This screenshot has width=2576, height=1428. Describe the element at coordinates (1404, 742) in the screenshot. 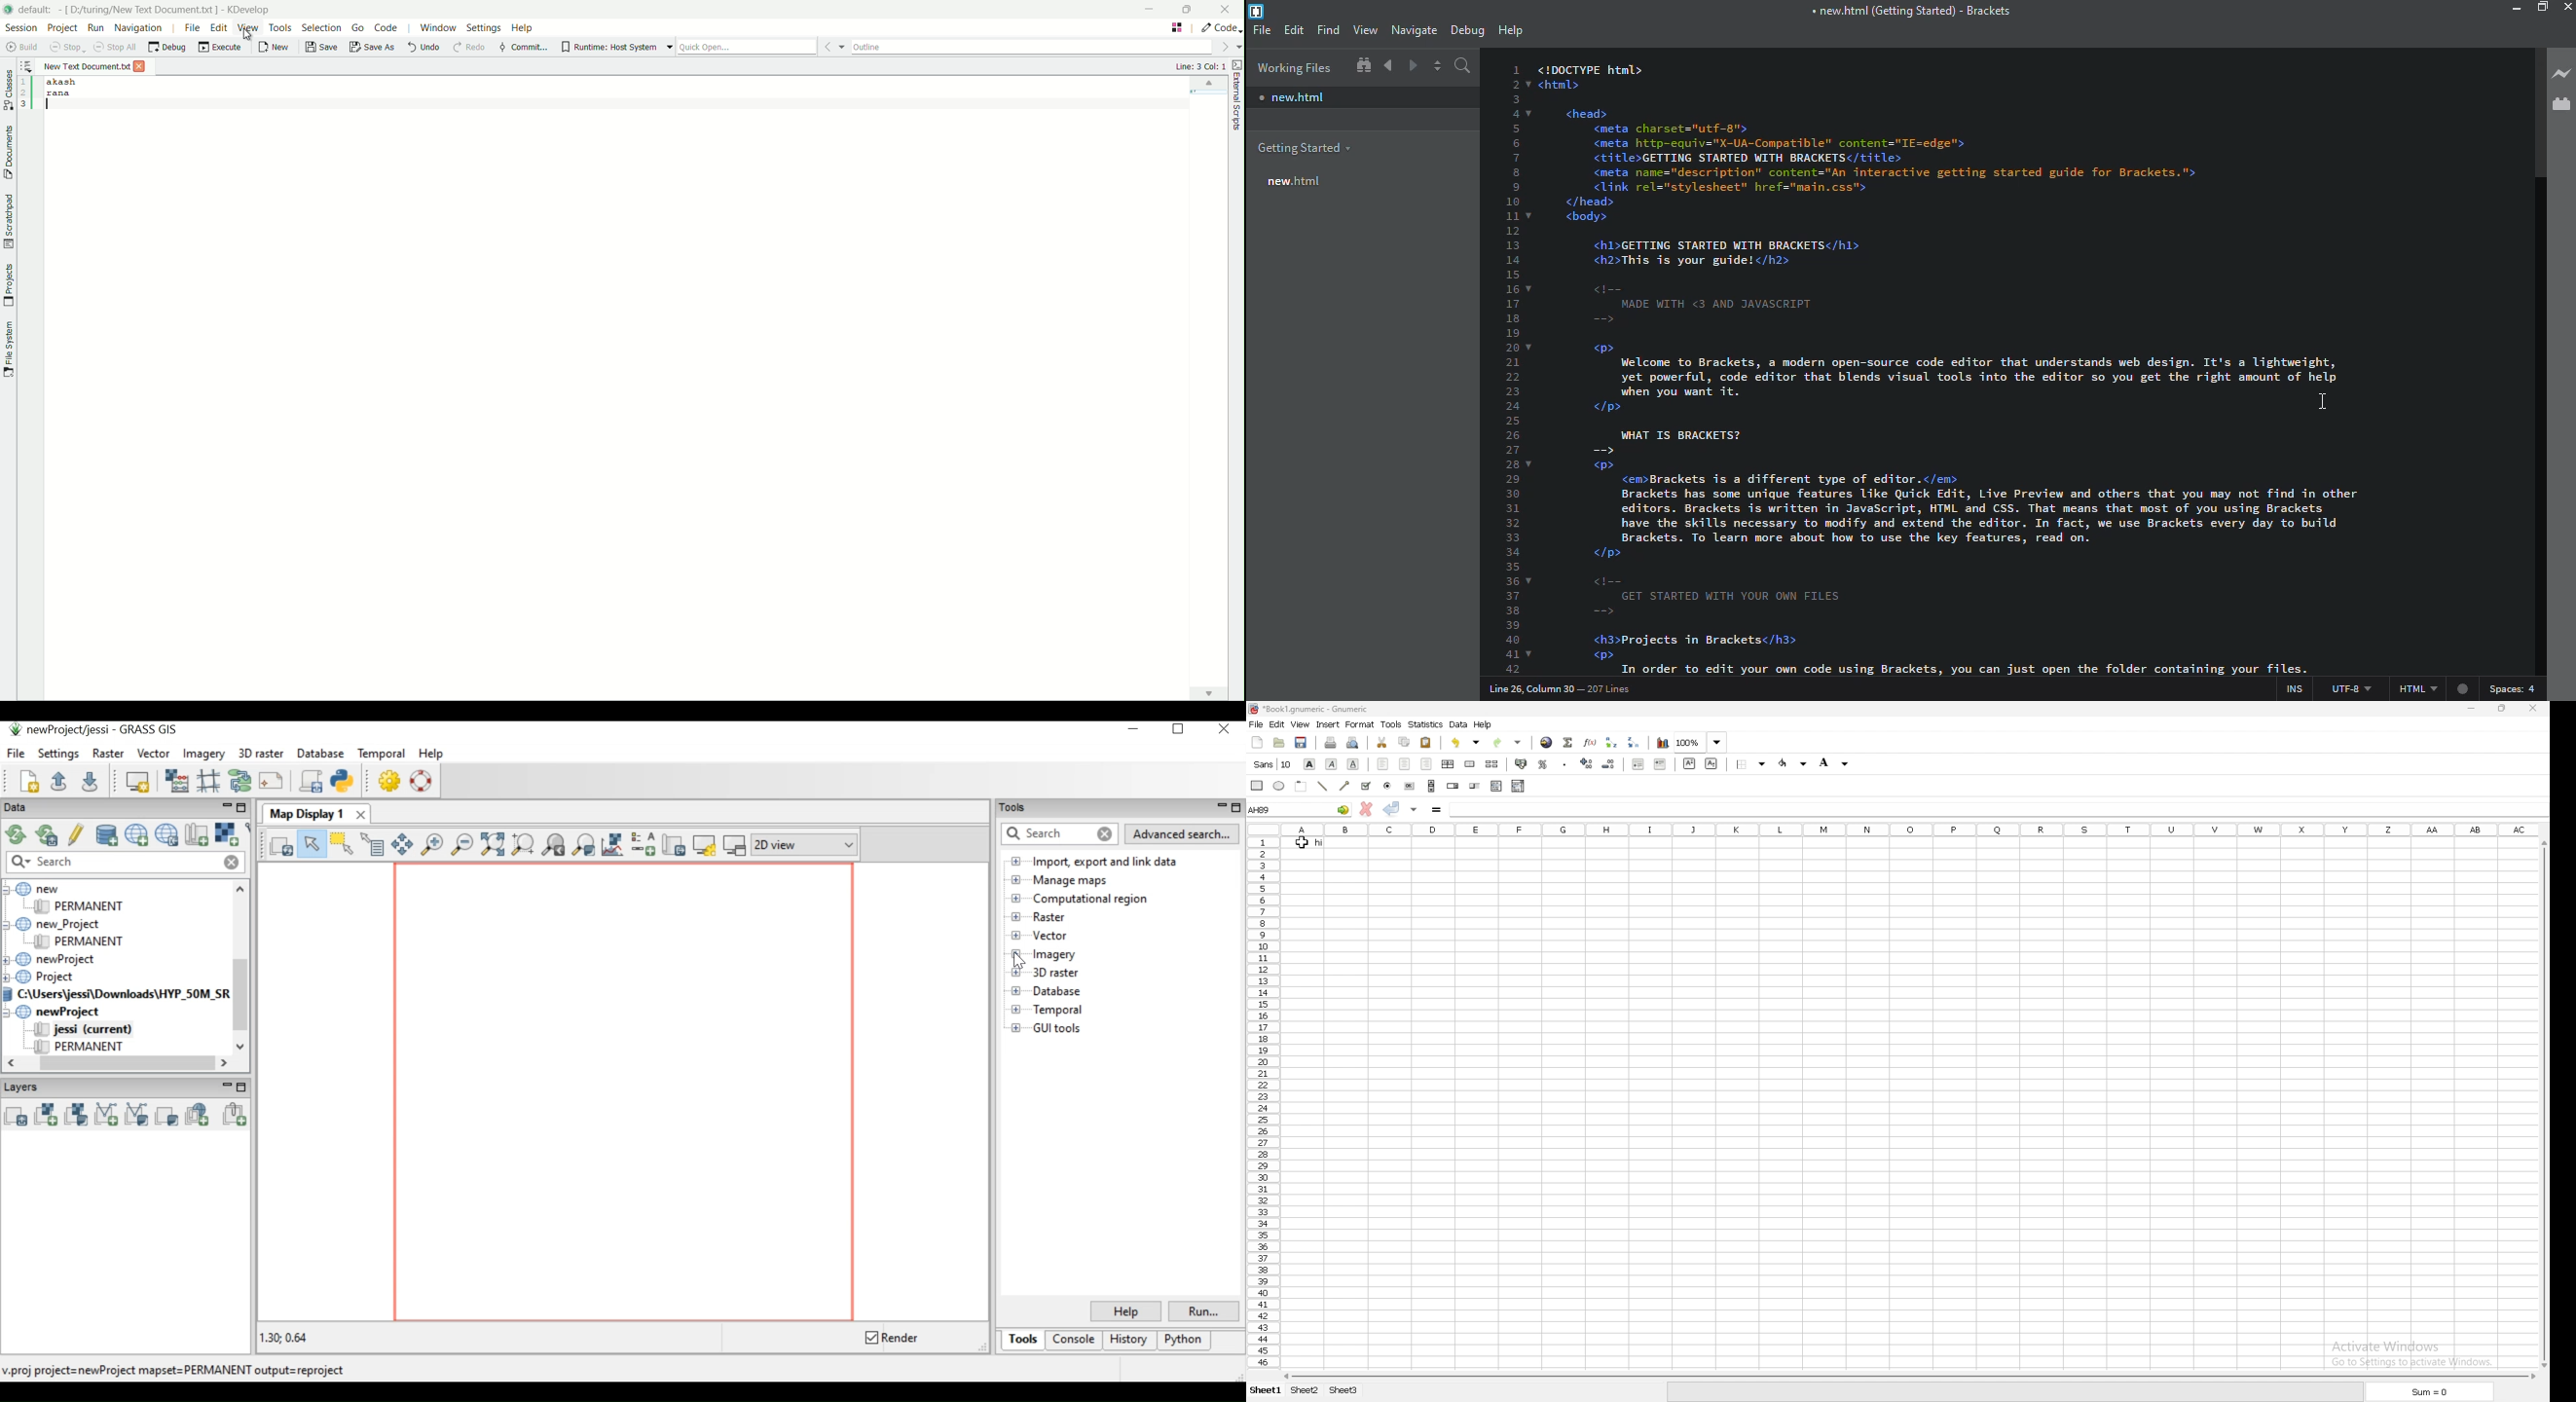

I see `copy` at that location.